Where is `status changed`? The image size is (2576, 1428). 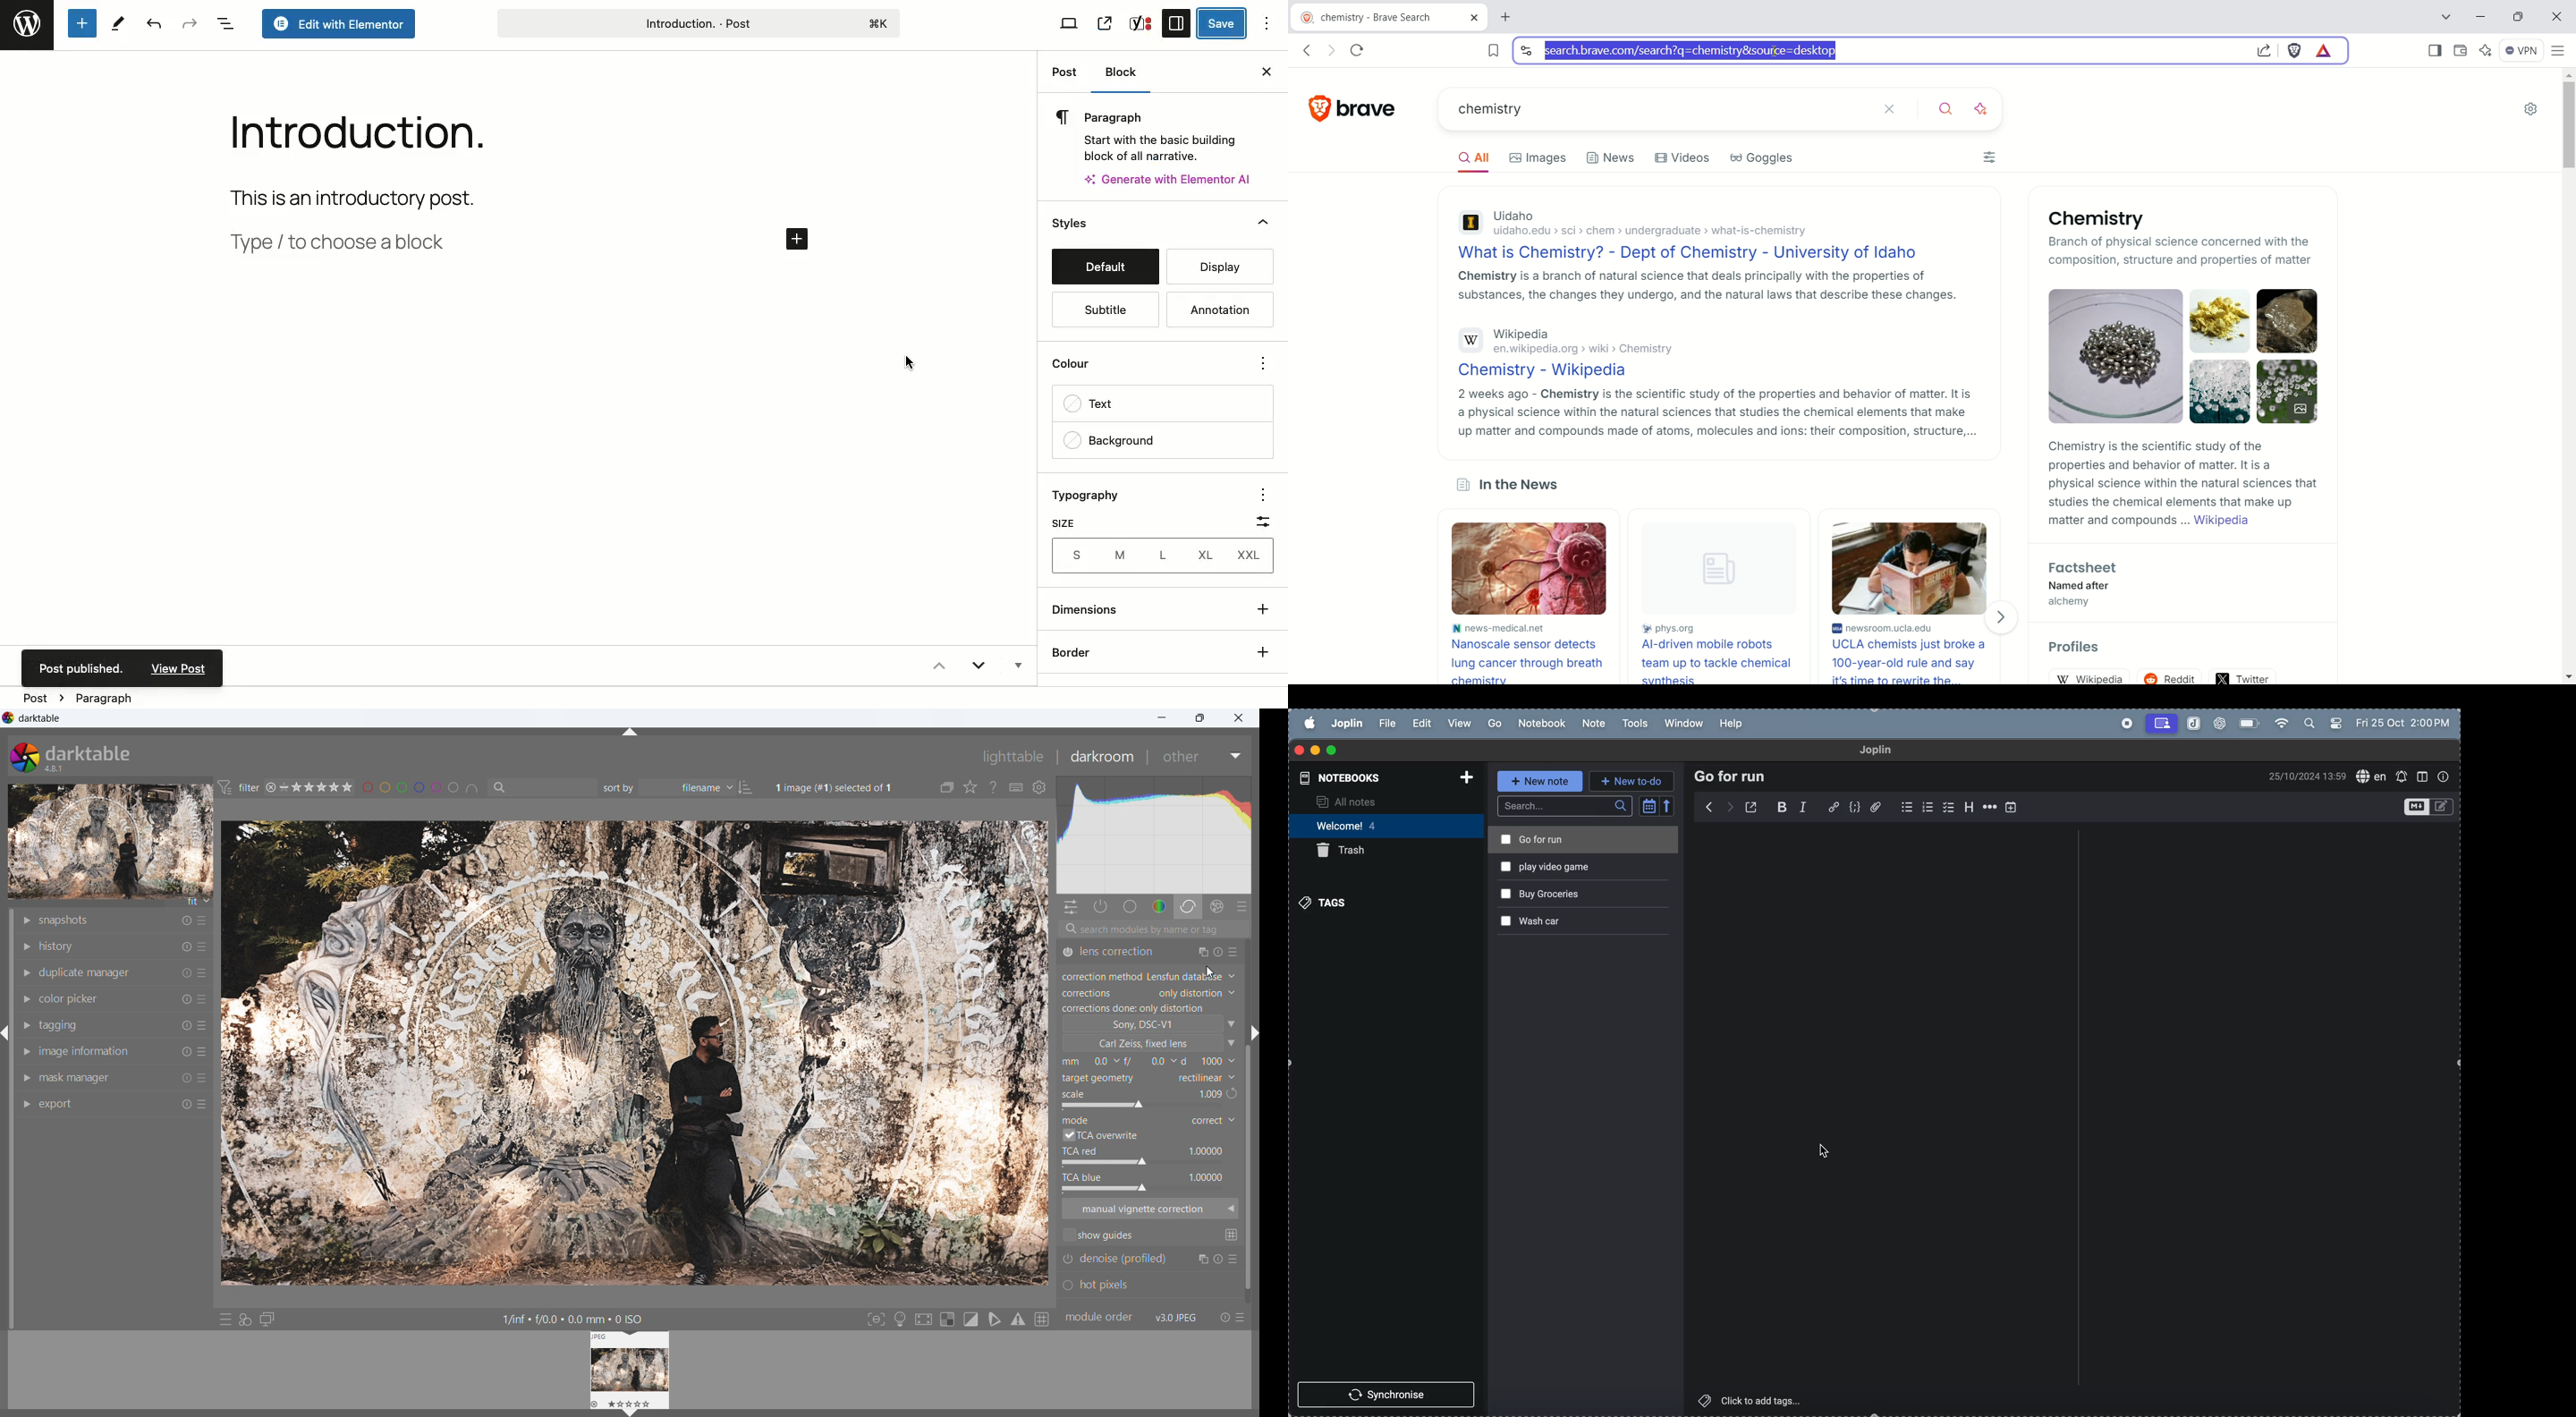 status changed is located at coordinates (1131, 1008).